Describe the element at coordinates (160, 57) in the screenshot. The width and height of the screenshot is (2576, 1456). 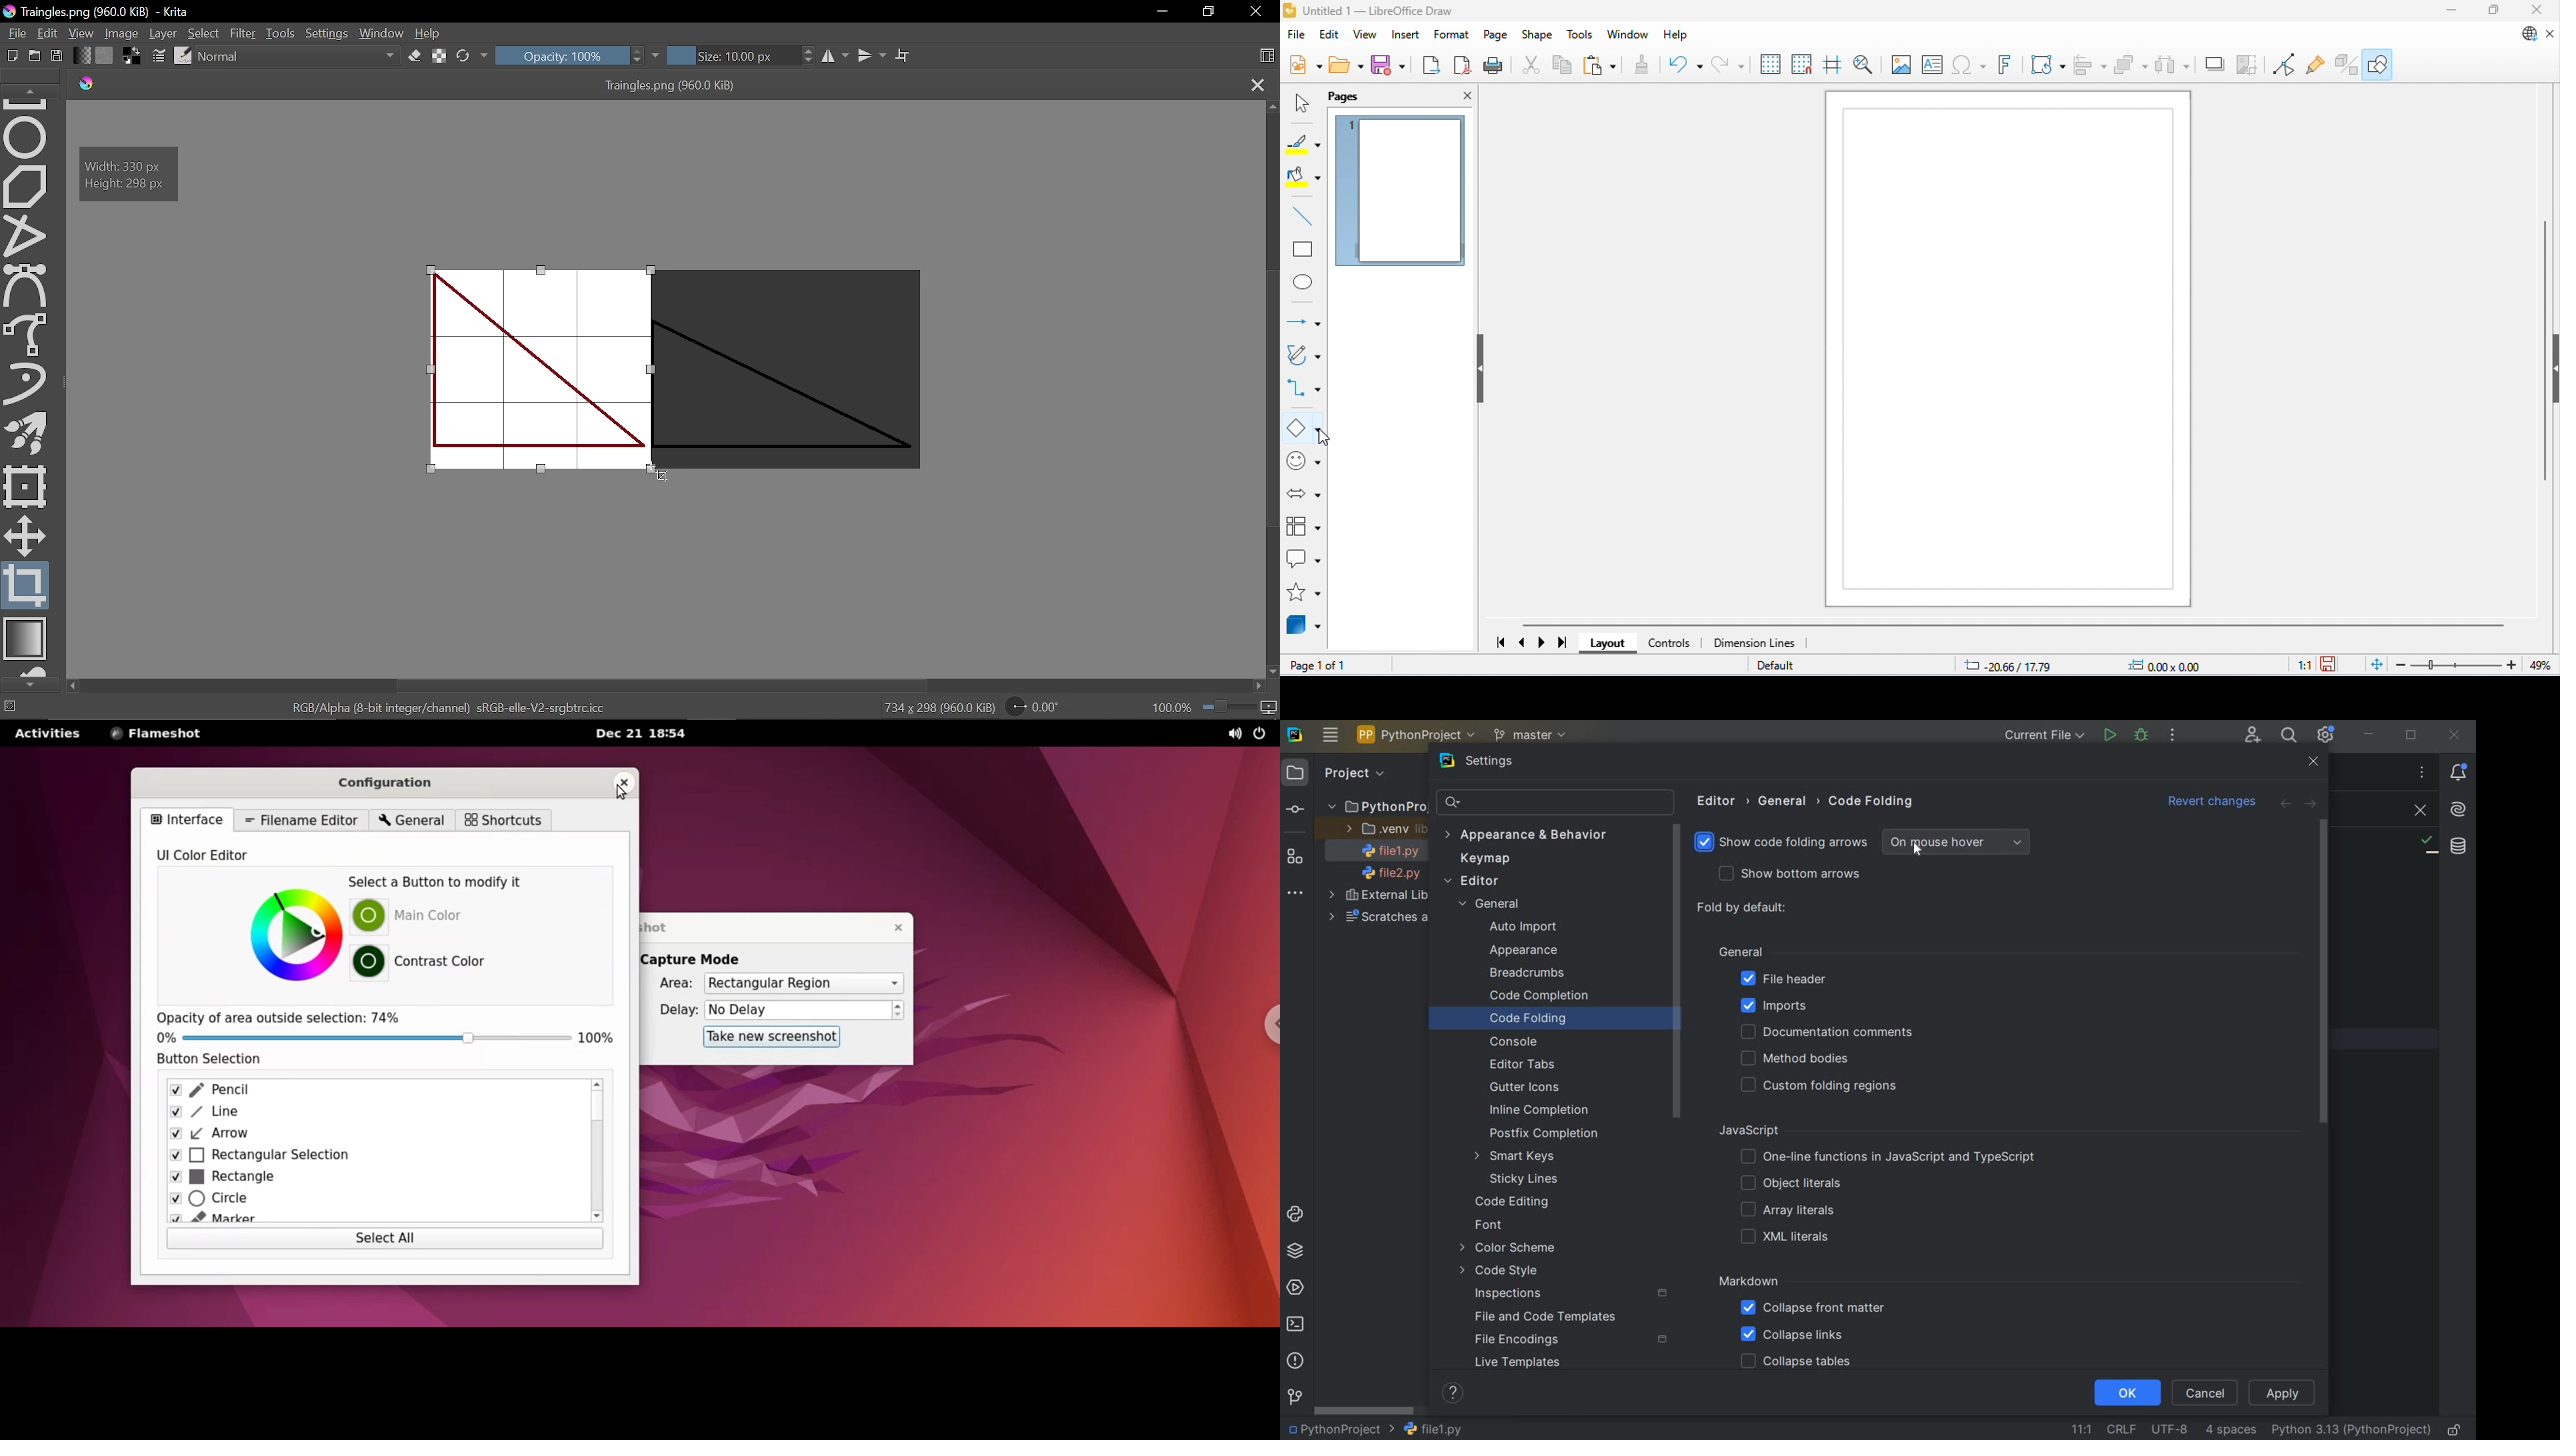
I see `Edit brush settings` at that location.